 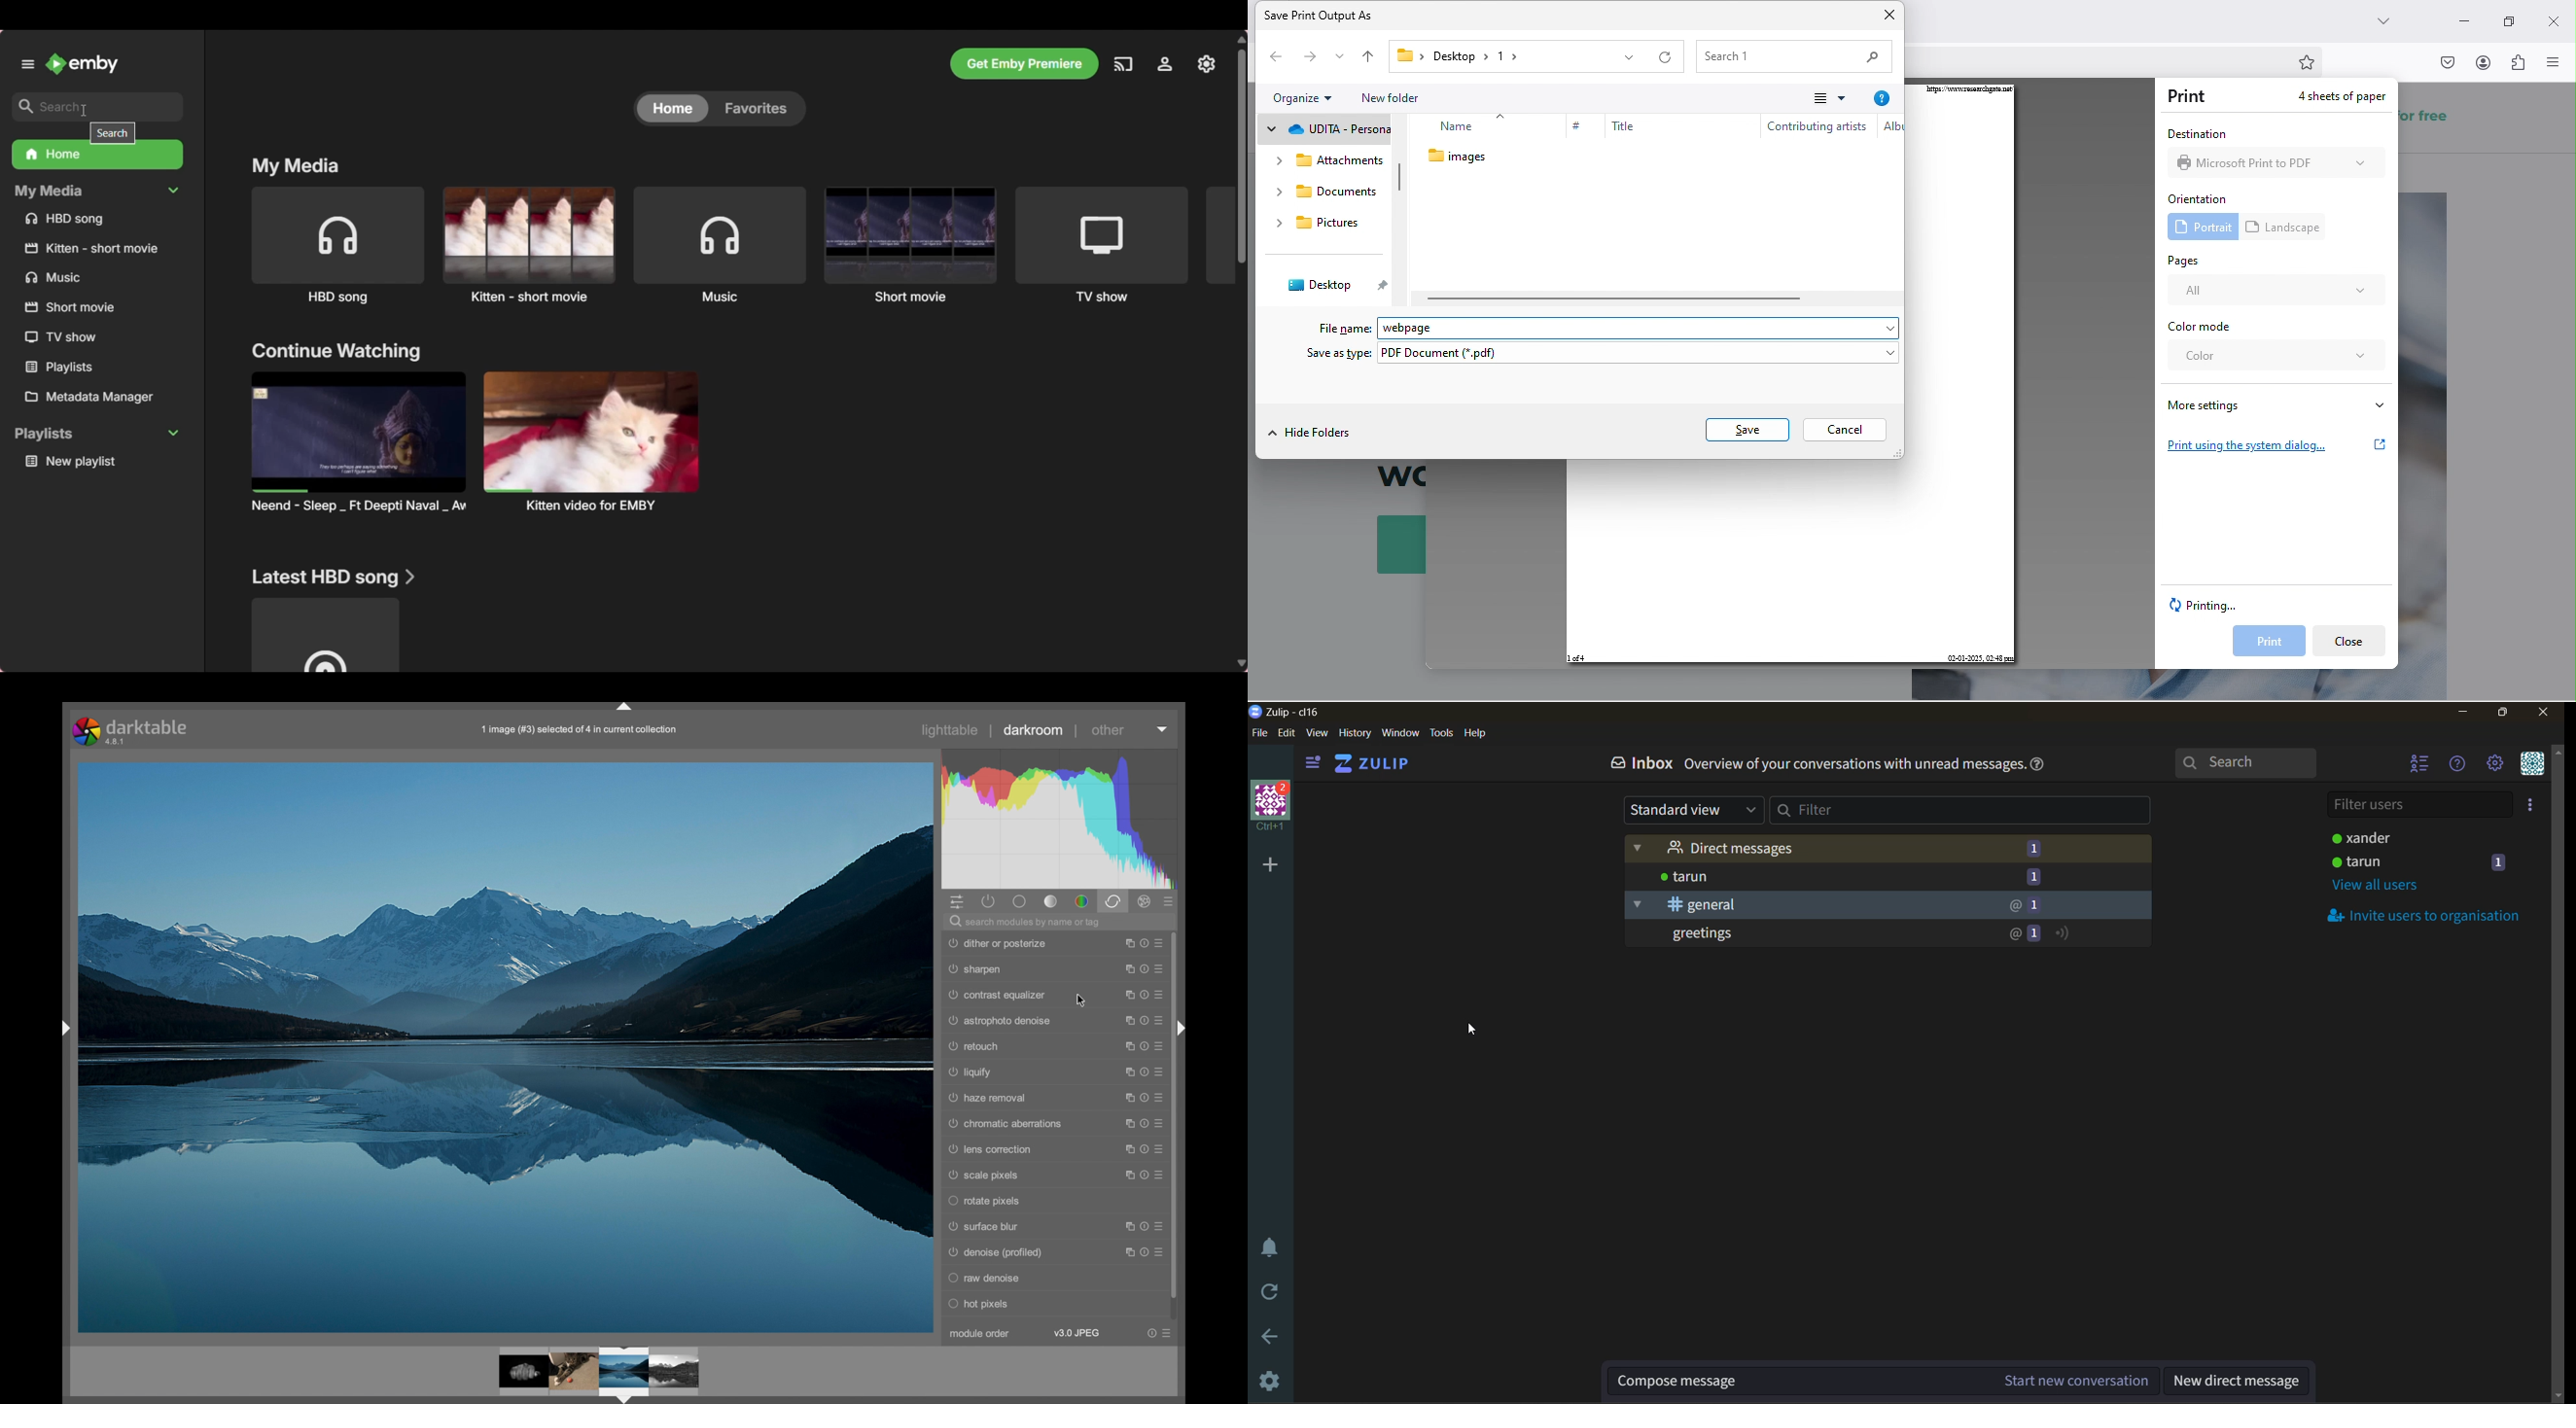 What do you see at coordinates (2503, 713) in the screenshot?
I see `maximize` at bounding box center [2503, 713].